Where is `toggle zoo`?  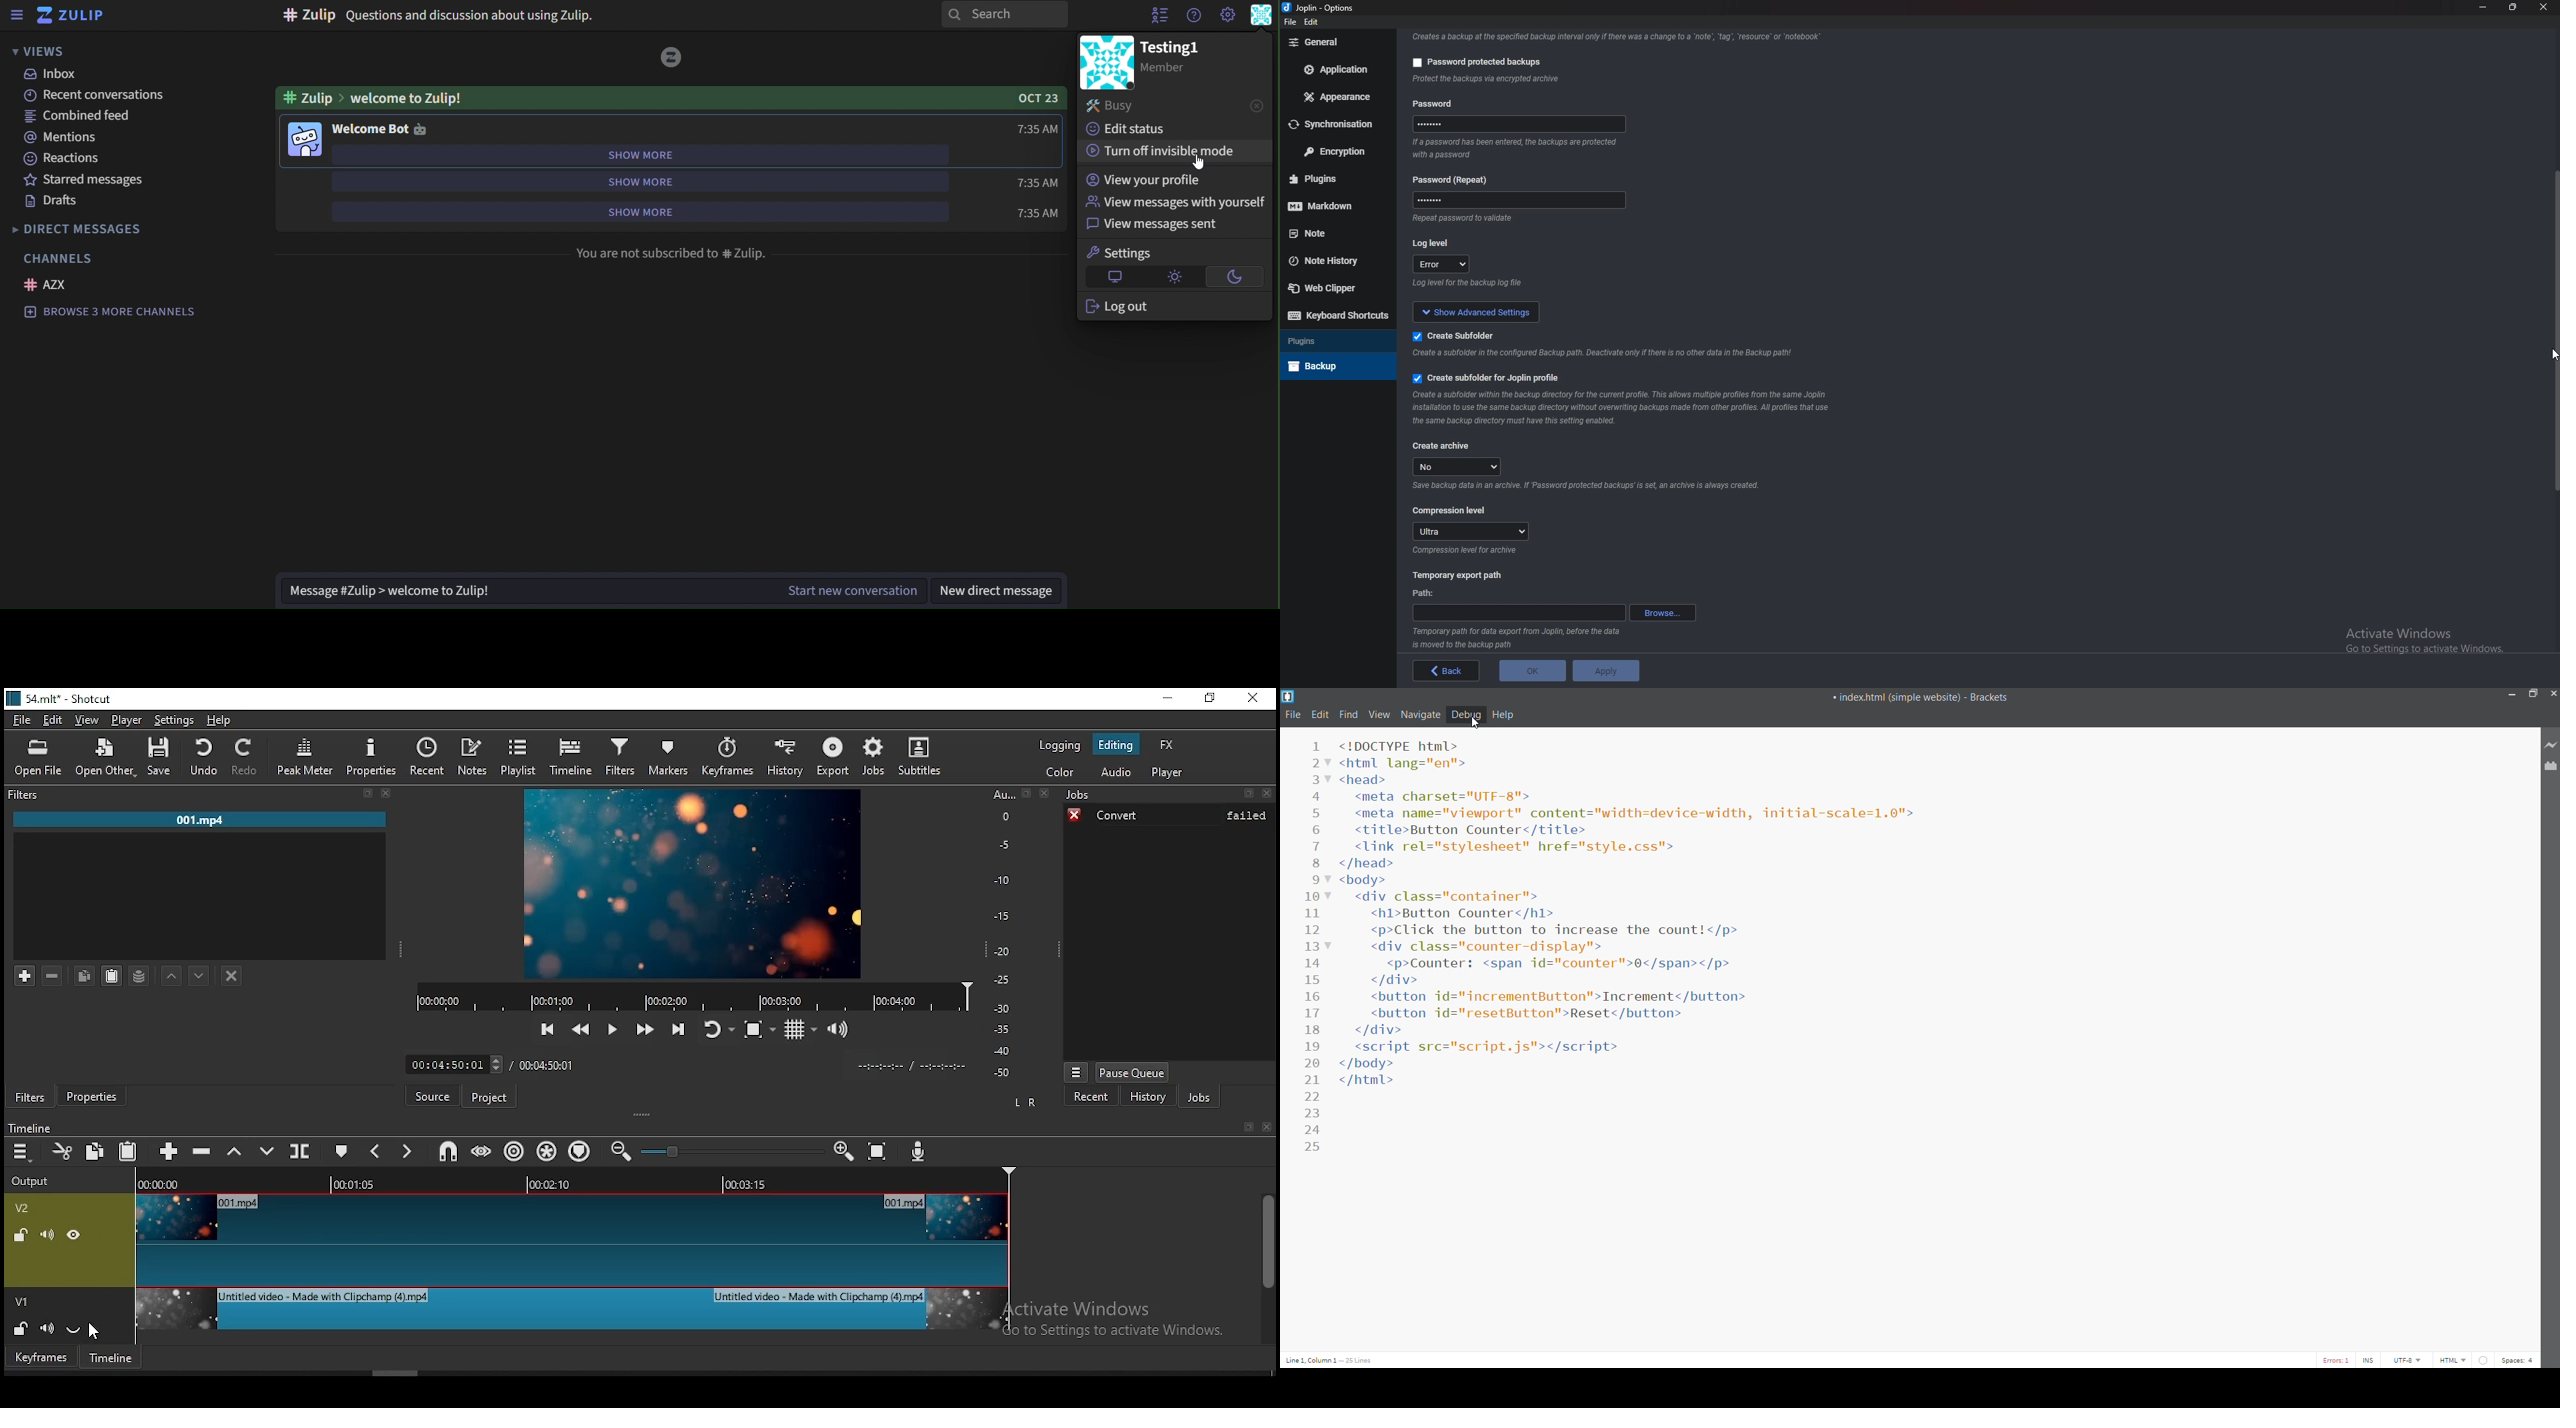
toggle zoo is located at coordinates (758, 1031).